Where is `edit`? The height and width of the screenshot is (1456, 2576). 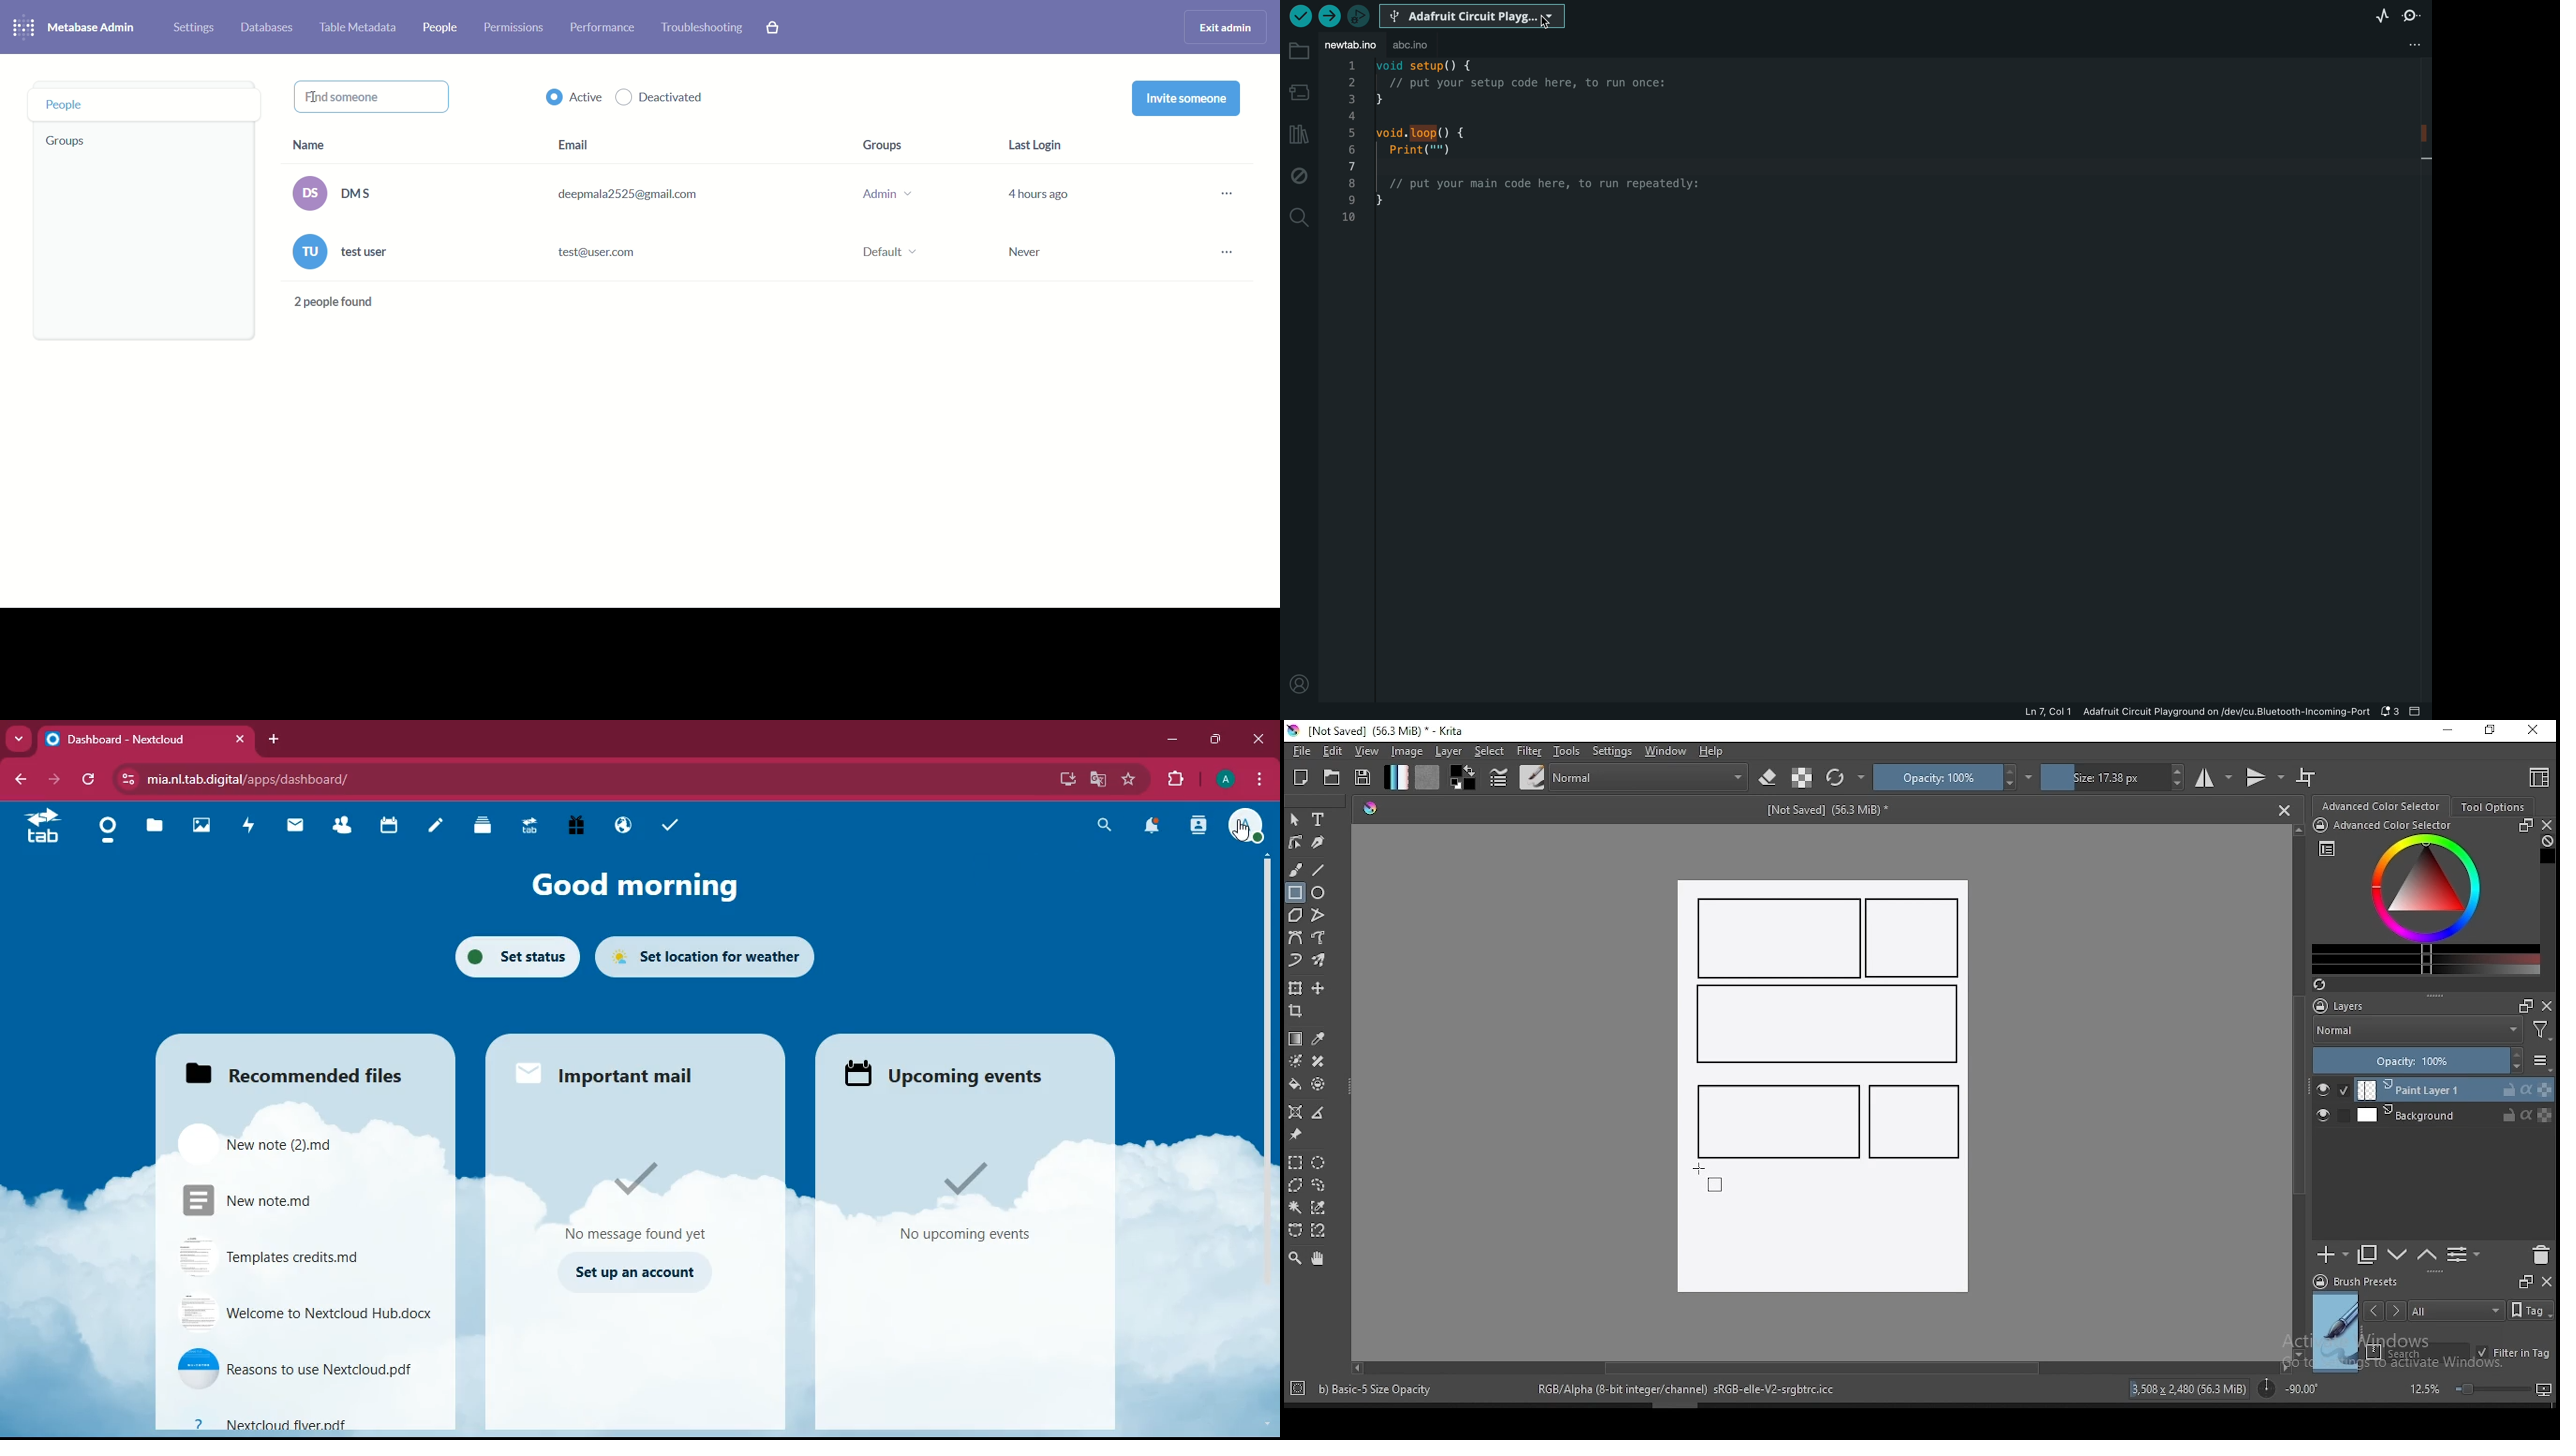 edit is located at coordinates (1332, 750).